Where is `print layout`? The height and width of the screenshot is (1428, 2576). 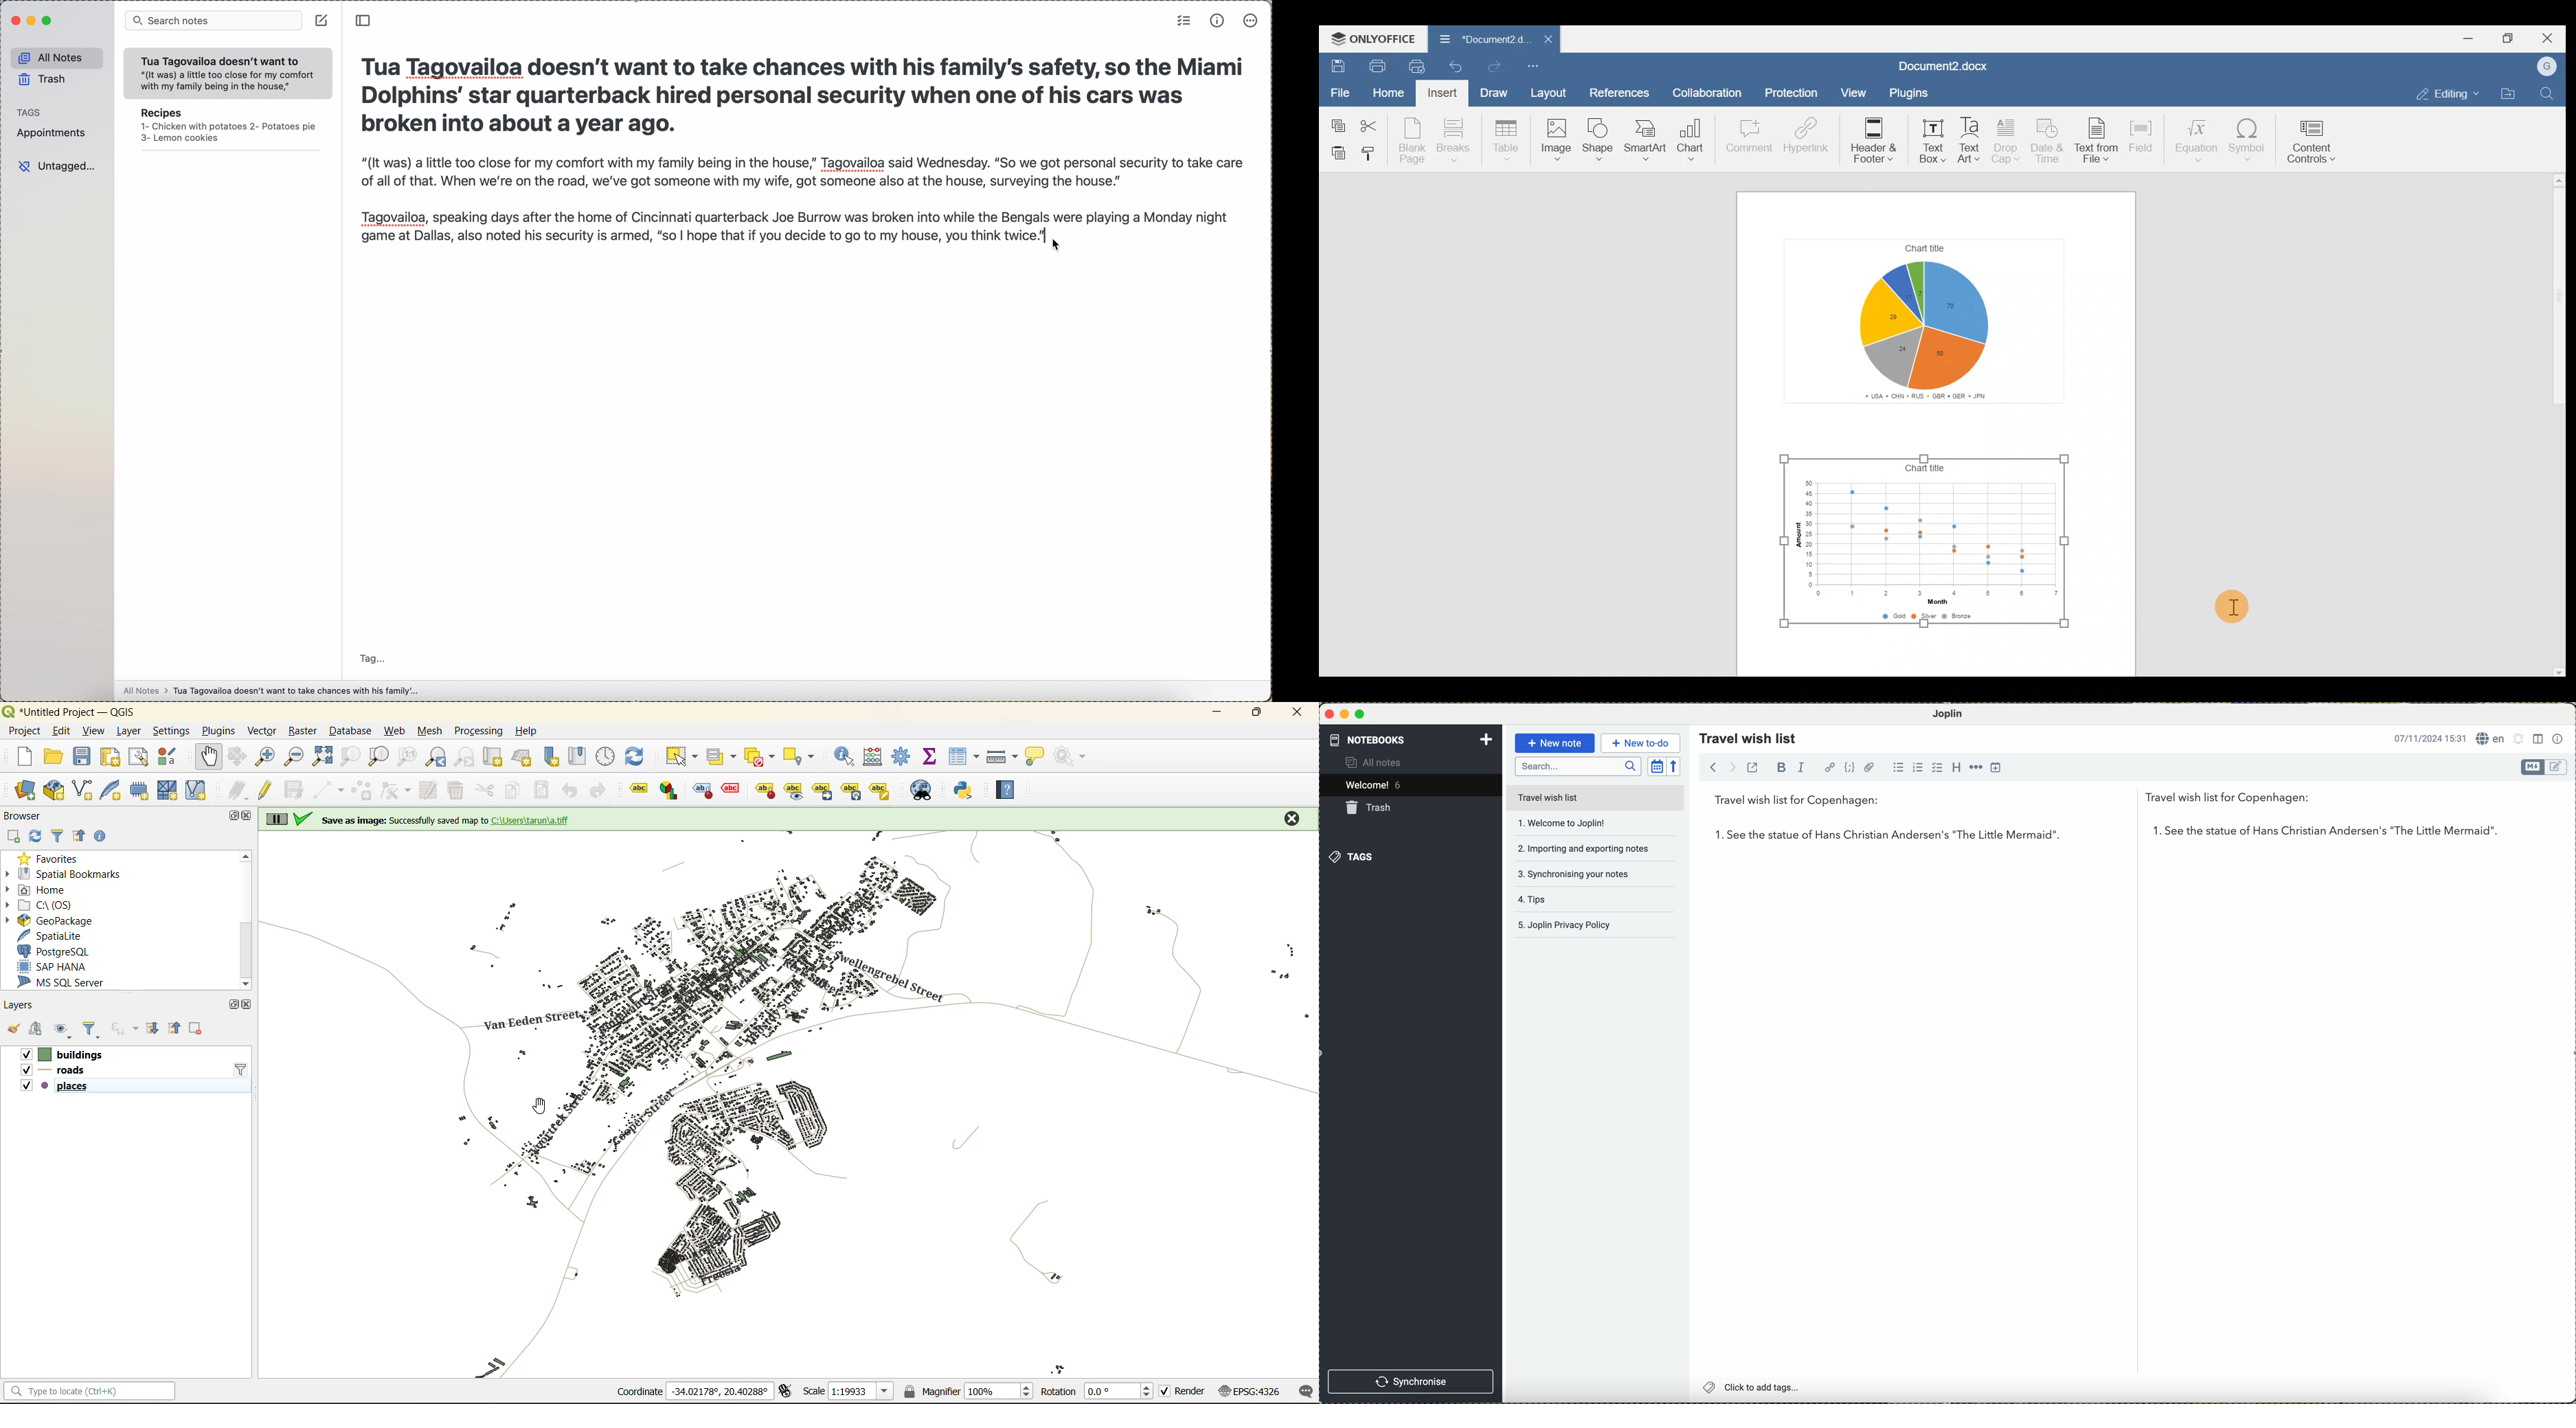
print layout is located at coordinates (108, 756).